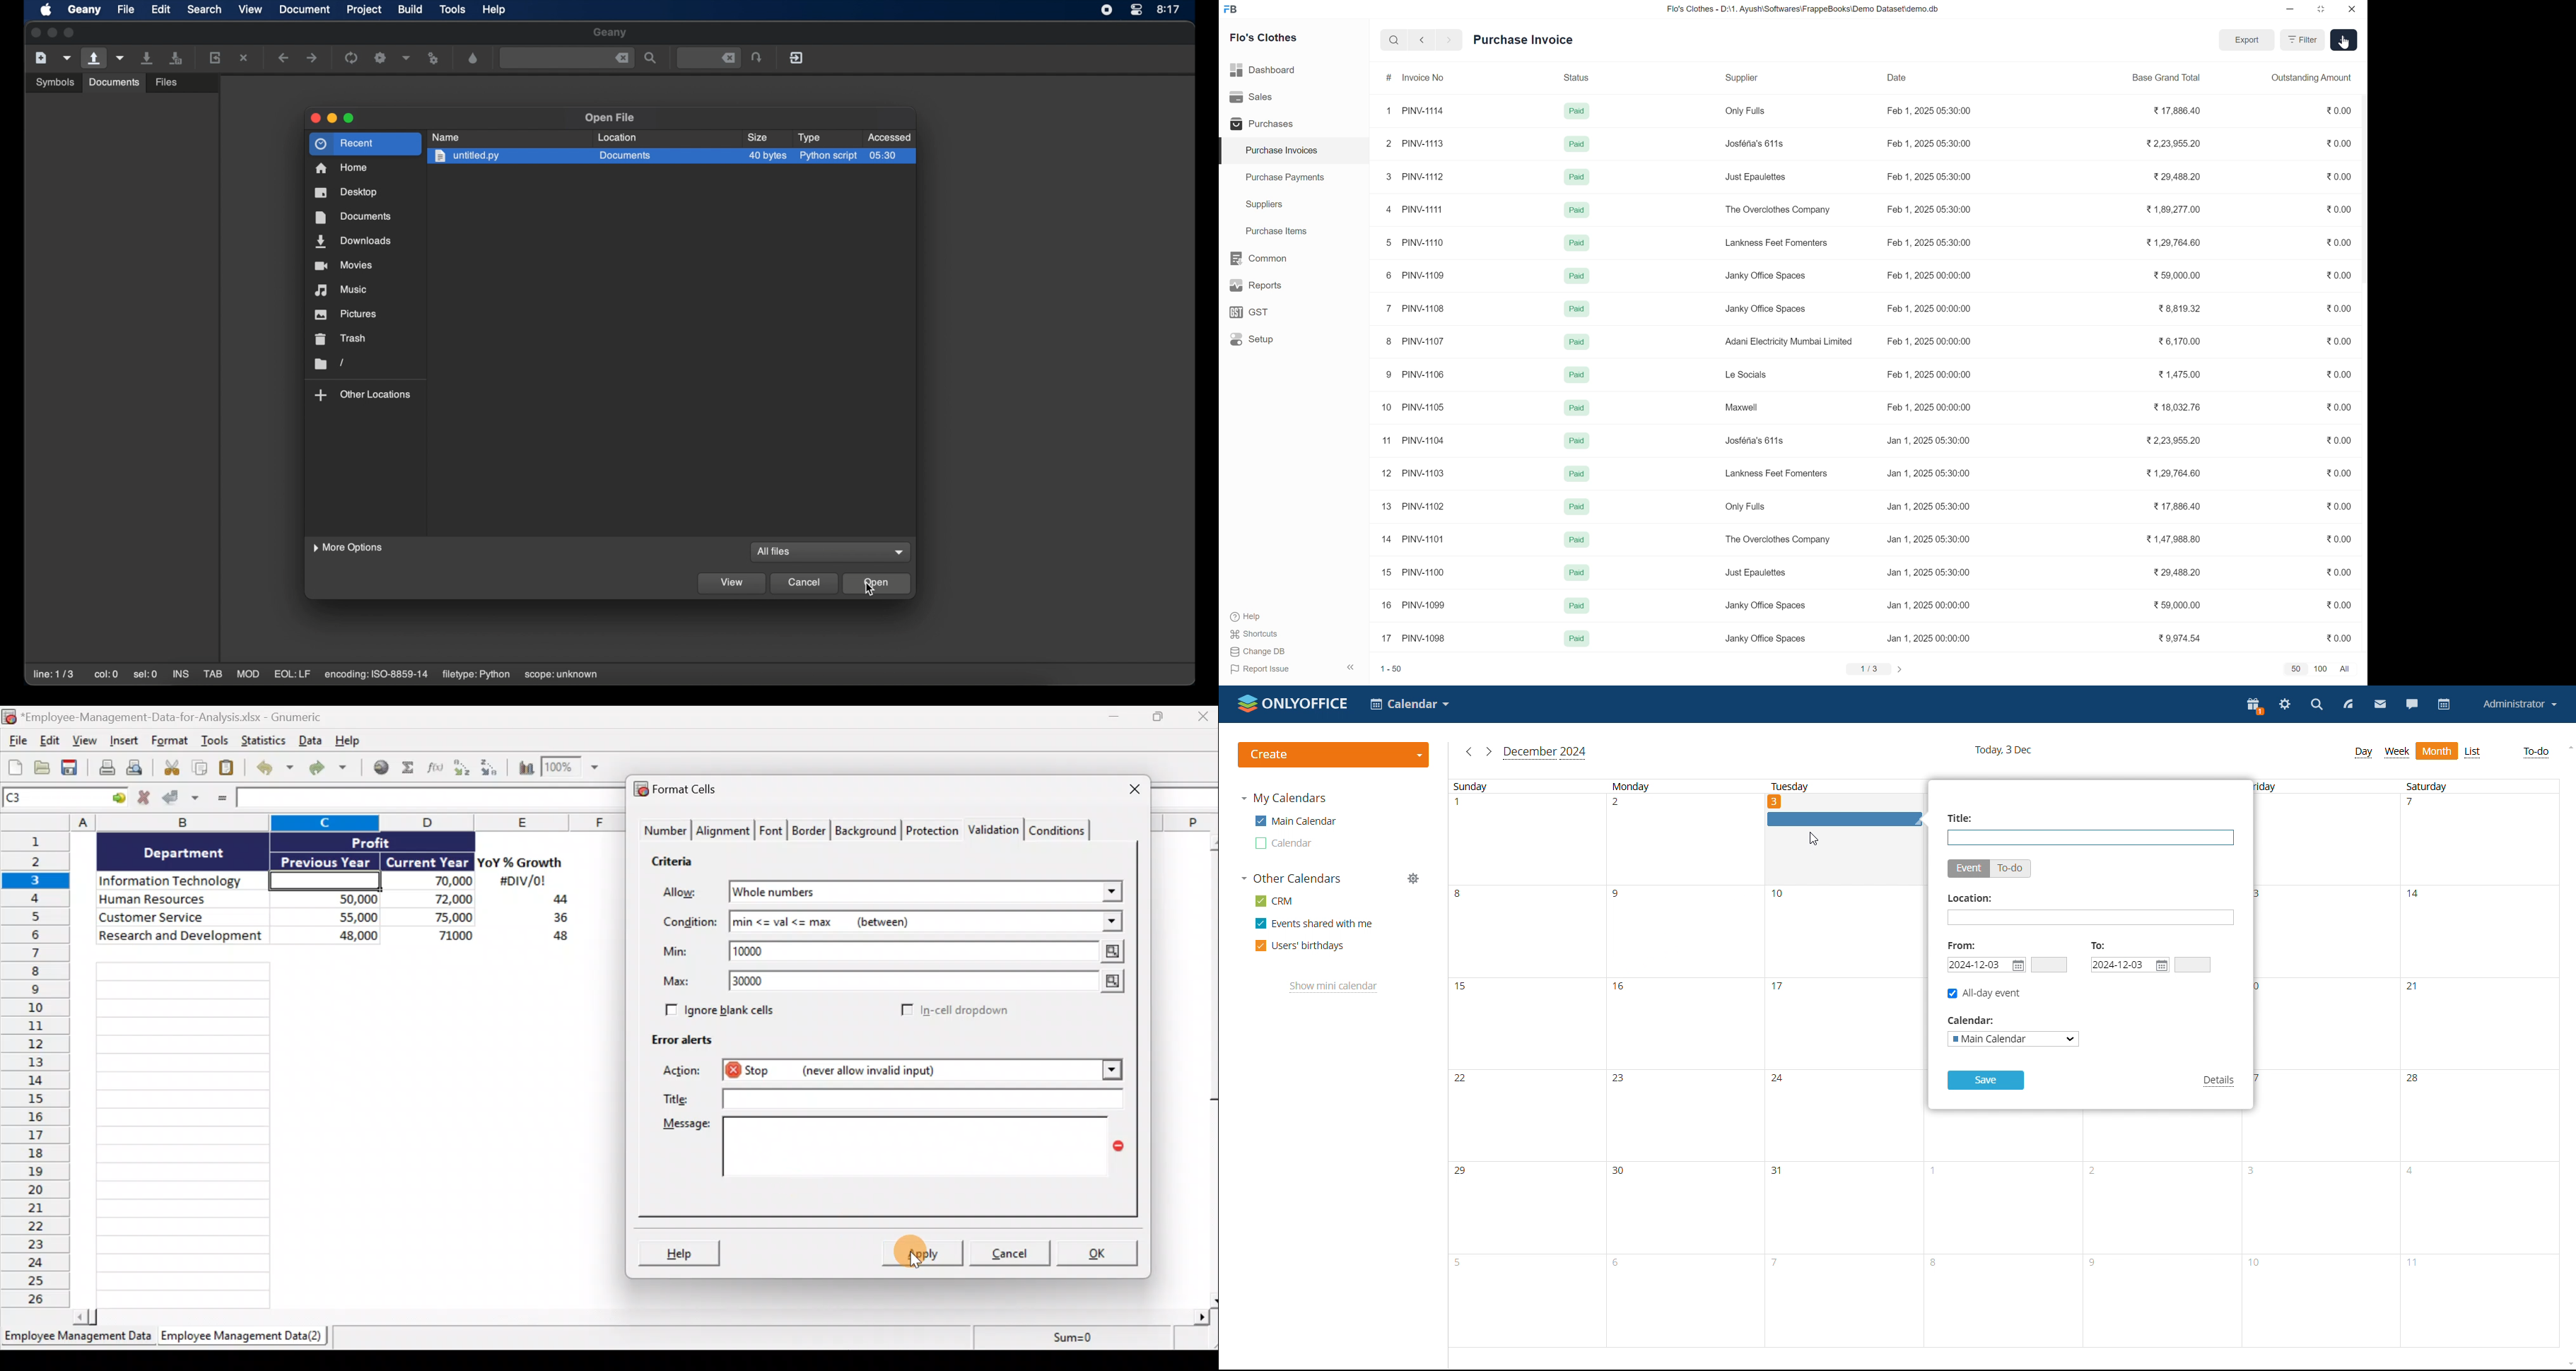  What do you see at coordinates (1930, 374) in the screenshot?
I see `Feb 1, 2025 00:00:00` at bounding box center [1930, 374].